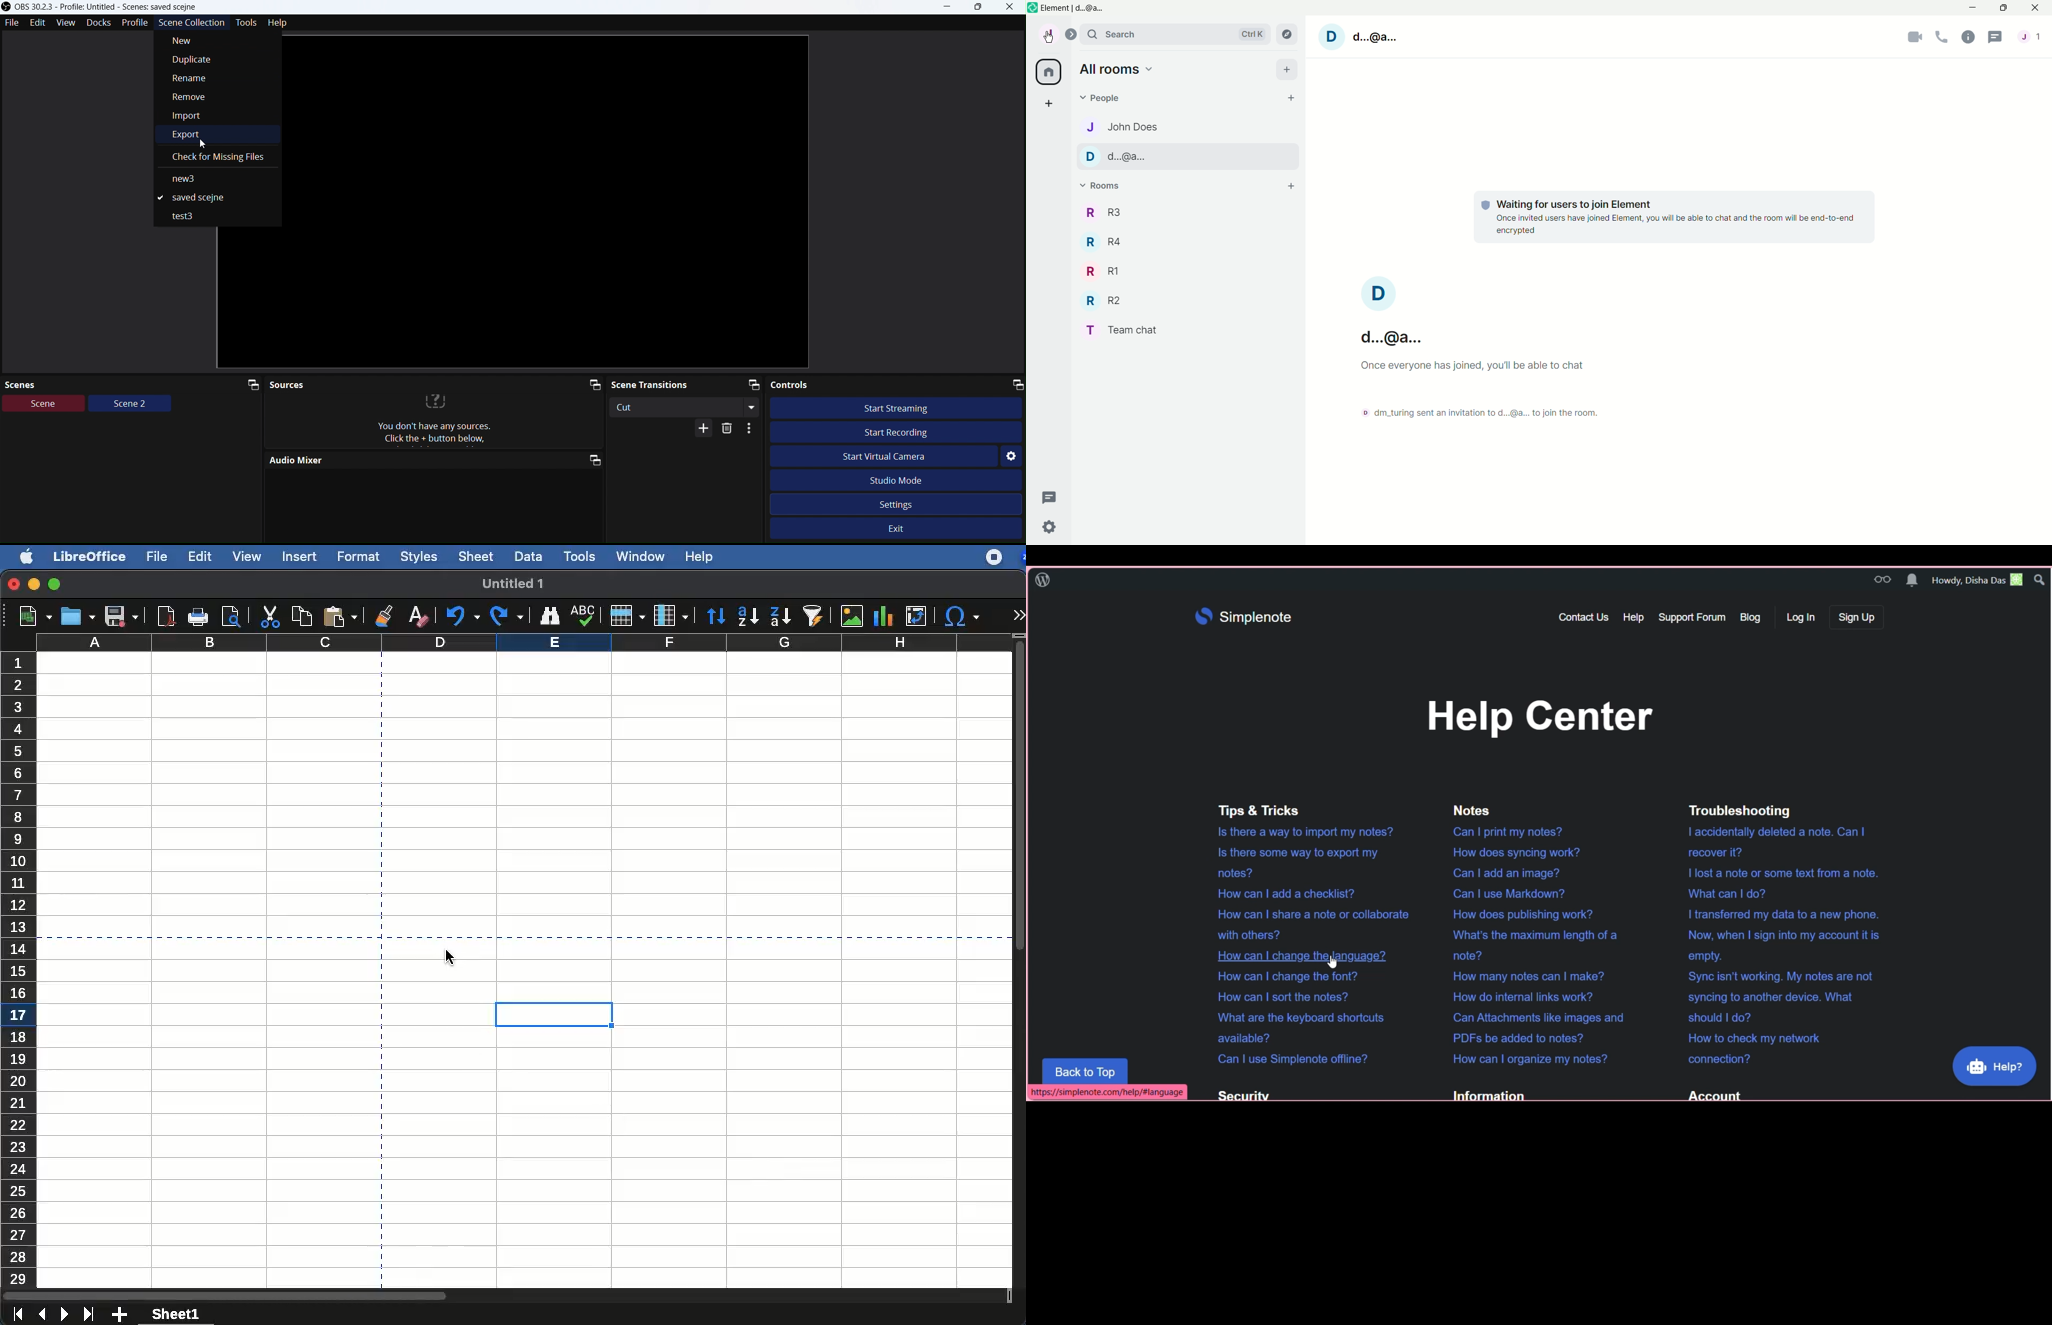 The width and height of the screenshot is (2072, 1344). Describe the element at coordinates (752, 428) in the screenshot. I see `More` at that location.